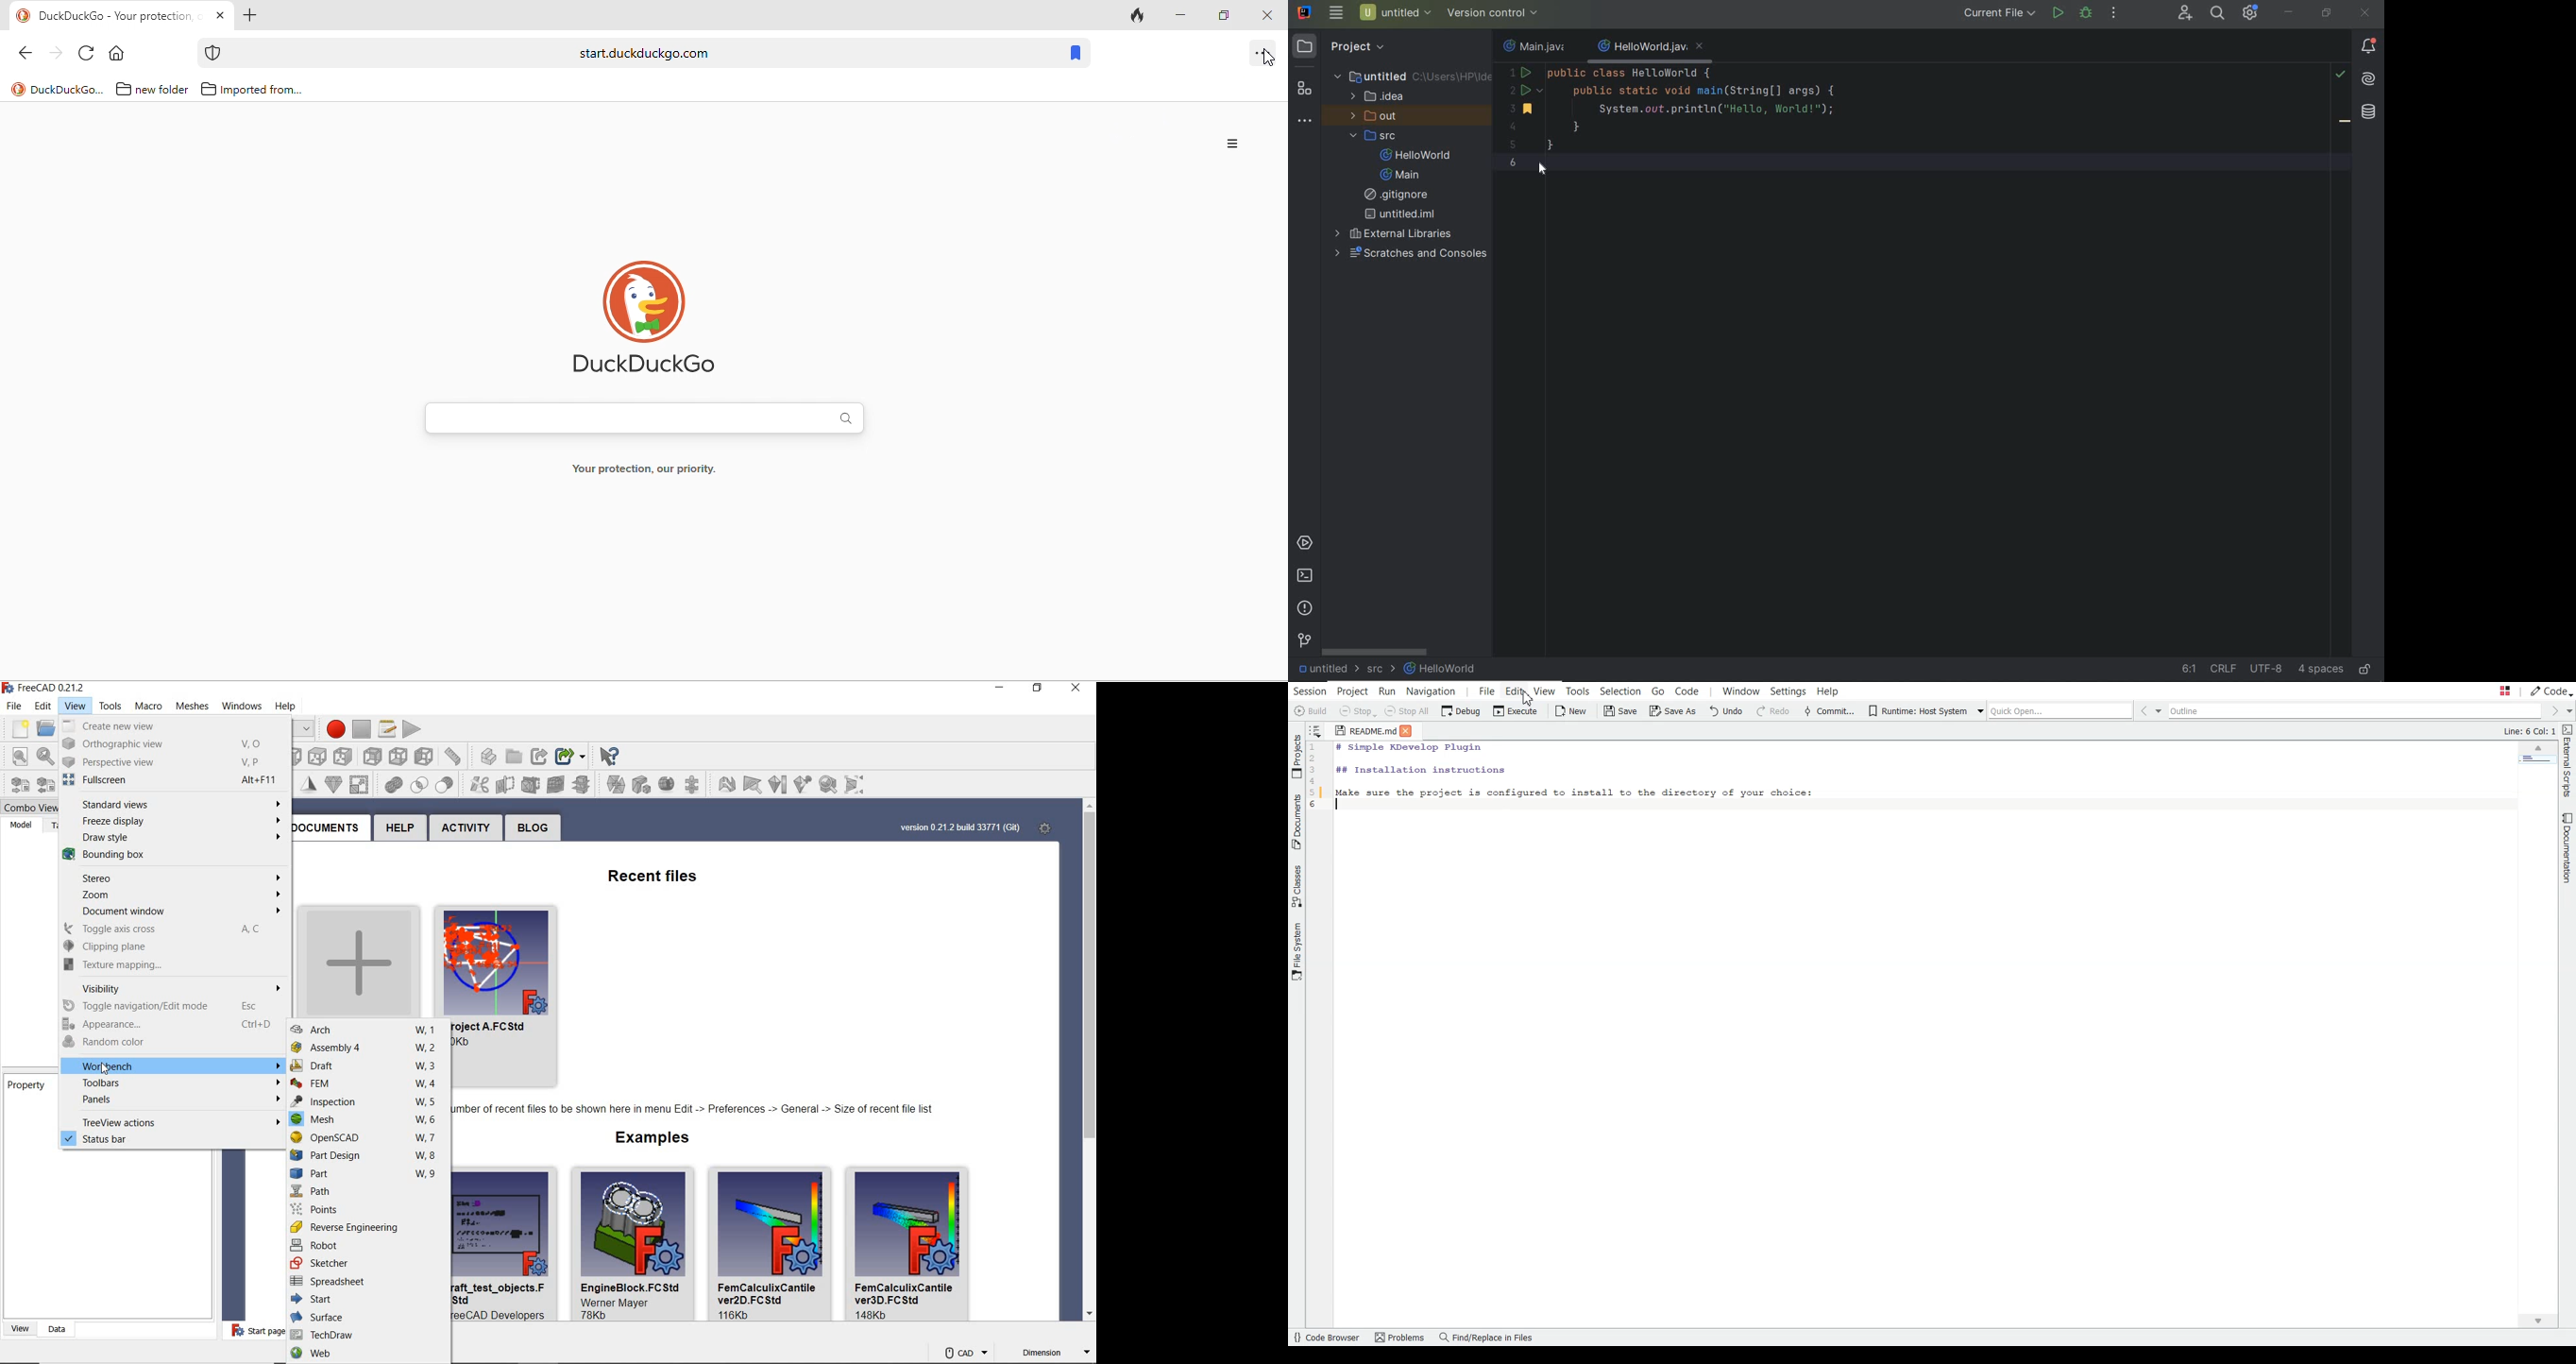 The width and height of the screenshot is (2576, 1372). What do you see at coordinates (368, 1048) in the screenshot?
I see `assembly 4` at bounding box center [368, 1048].